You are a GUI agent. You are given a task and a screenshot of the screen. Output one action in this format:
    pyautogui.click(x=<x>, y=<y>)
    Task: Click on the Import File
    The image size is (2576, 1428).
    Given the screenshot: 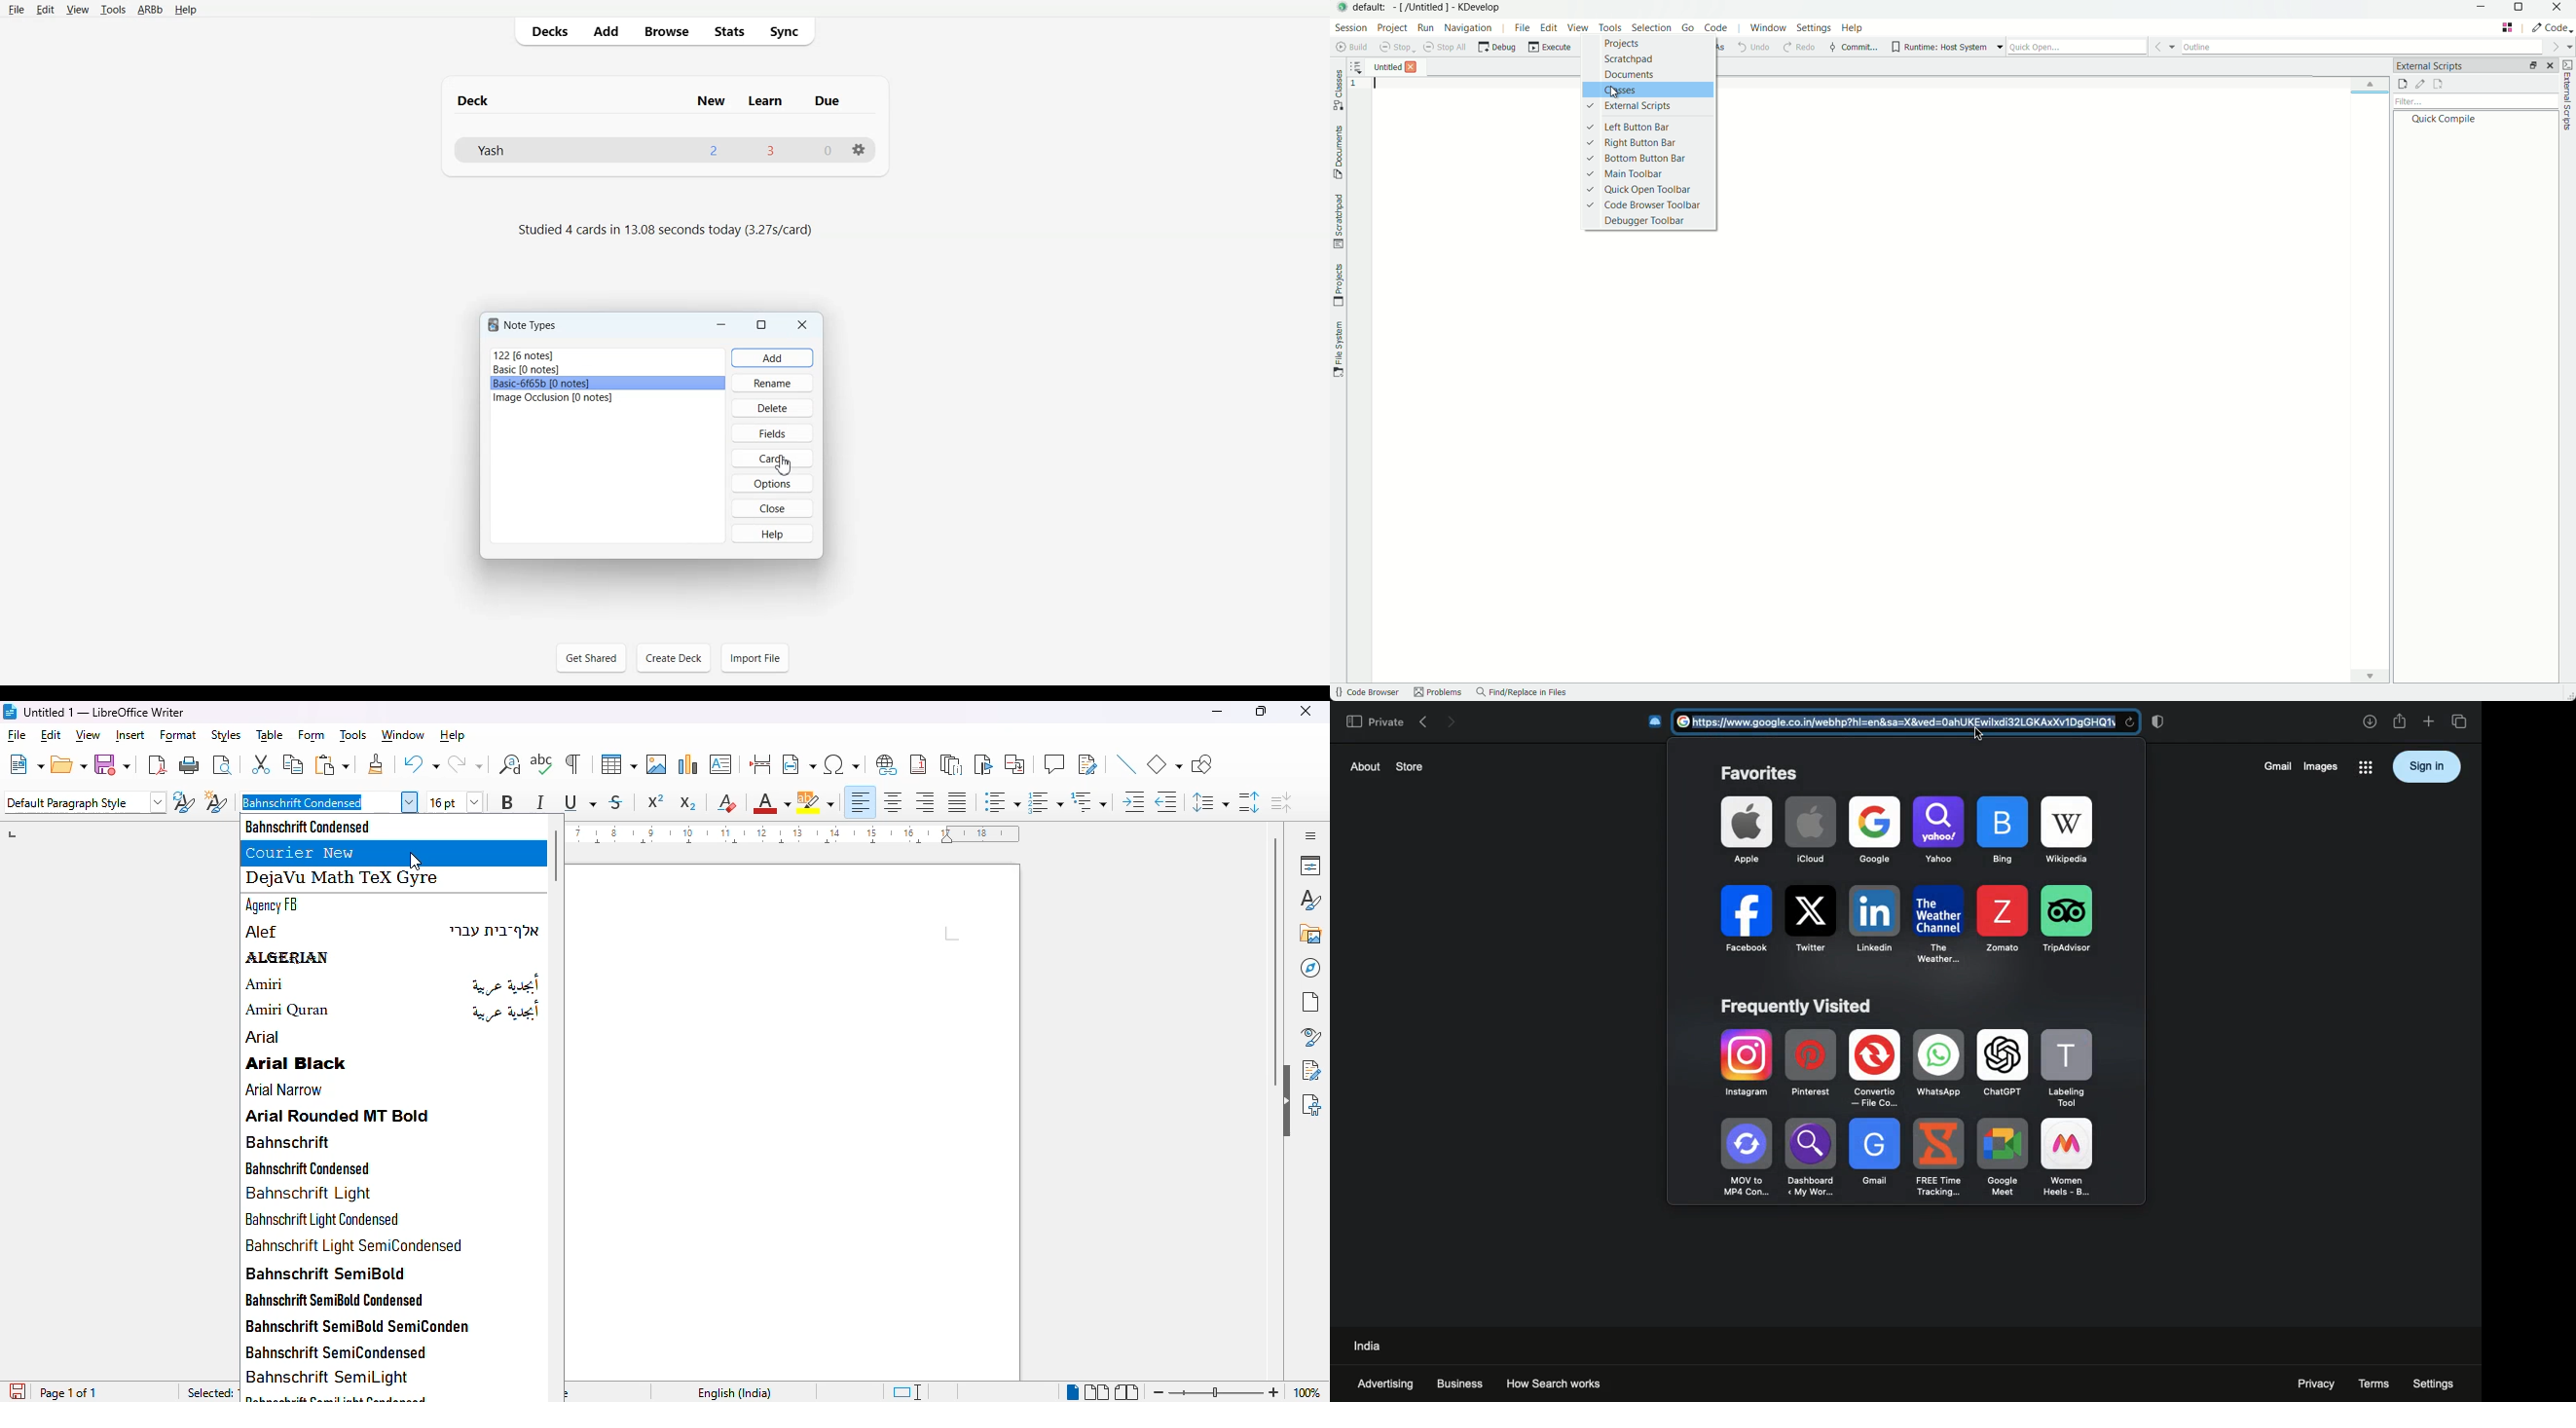 What is the action you would take?
    pyautogui.click(x=755, y=658)
    